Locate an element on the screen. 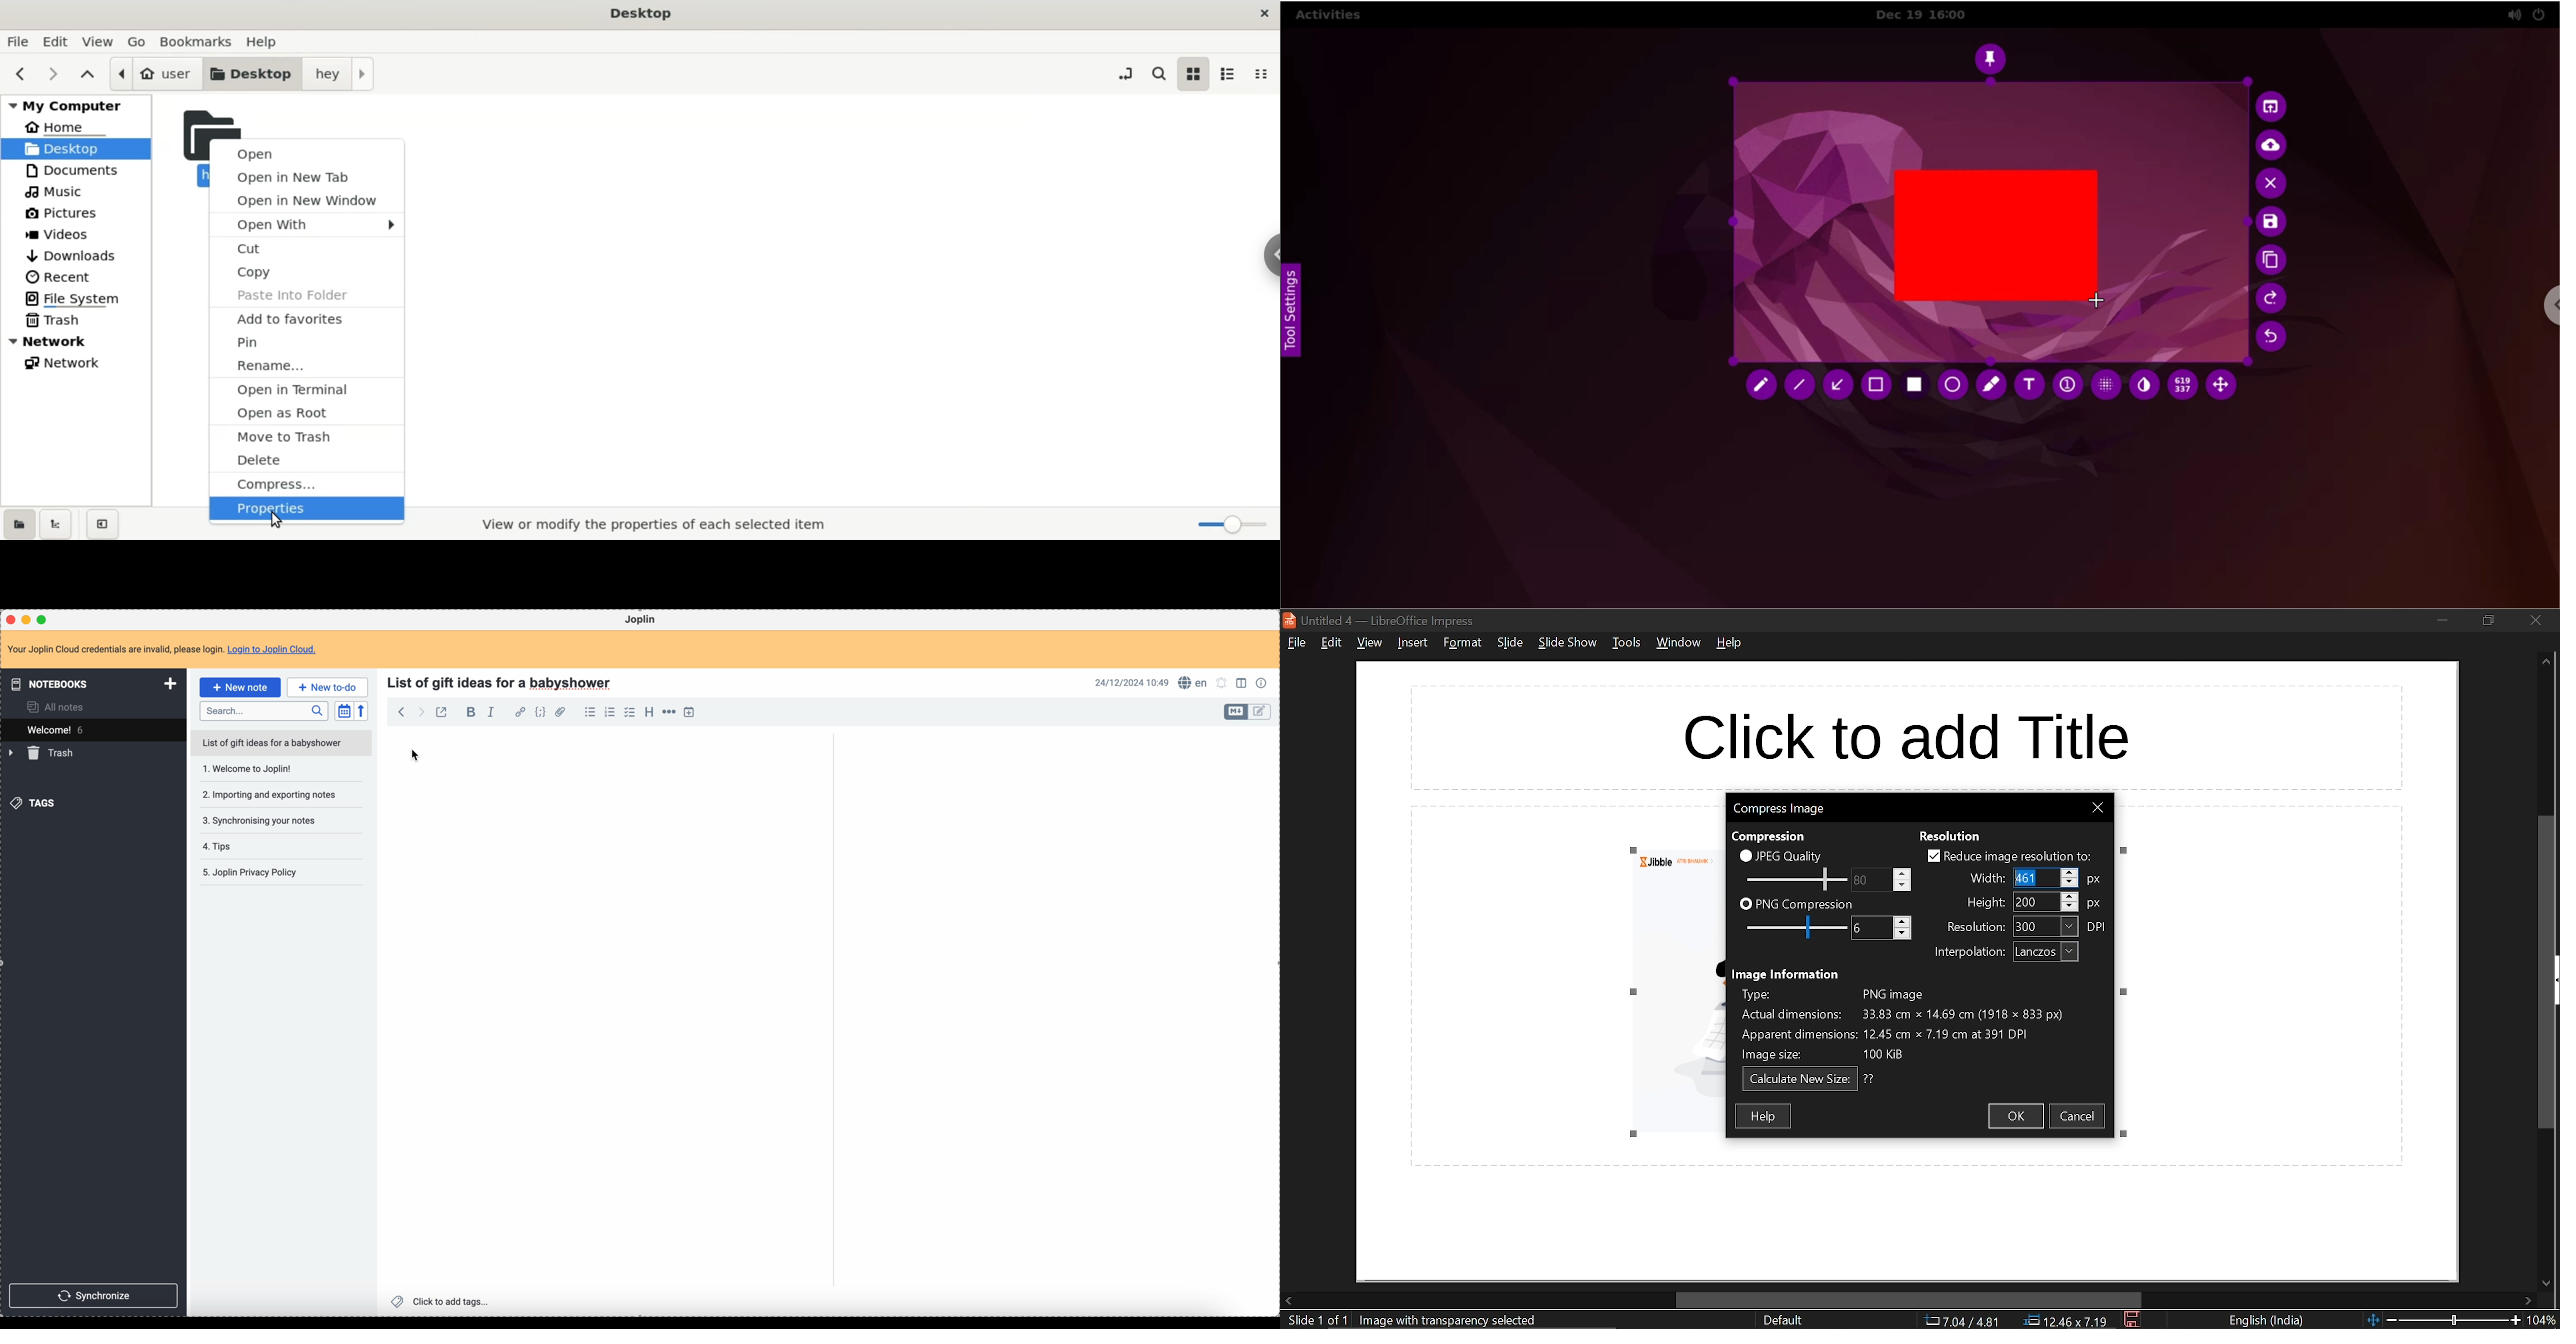 This screenshot has width=2576, height=1344. close is located at coordinates (1264, 11).